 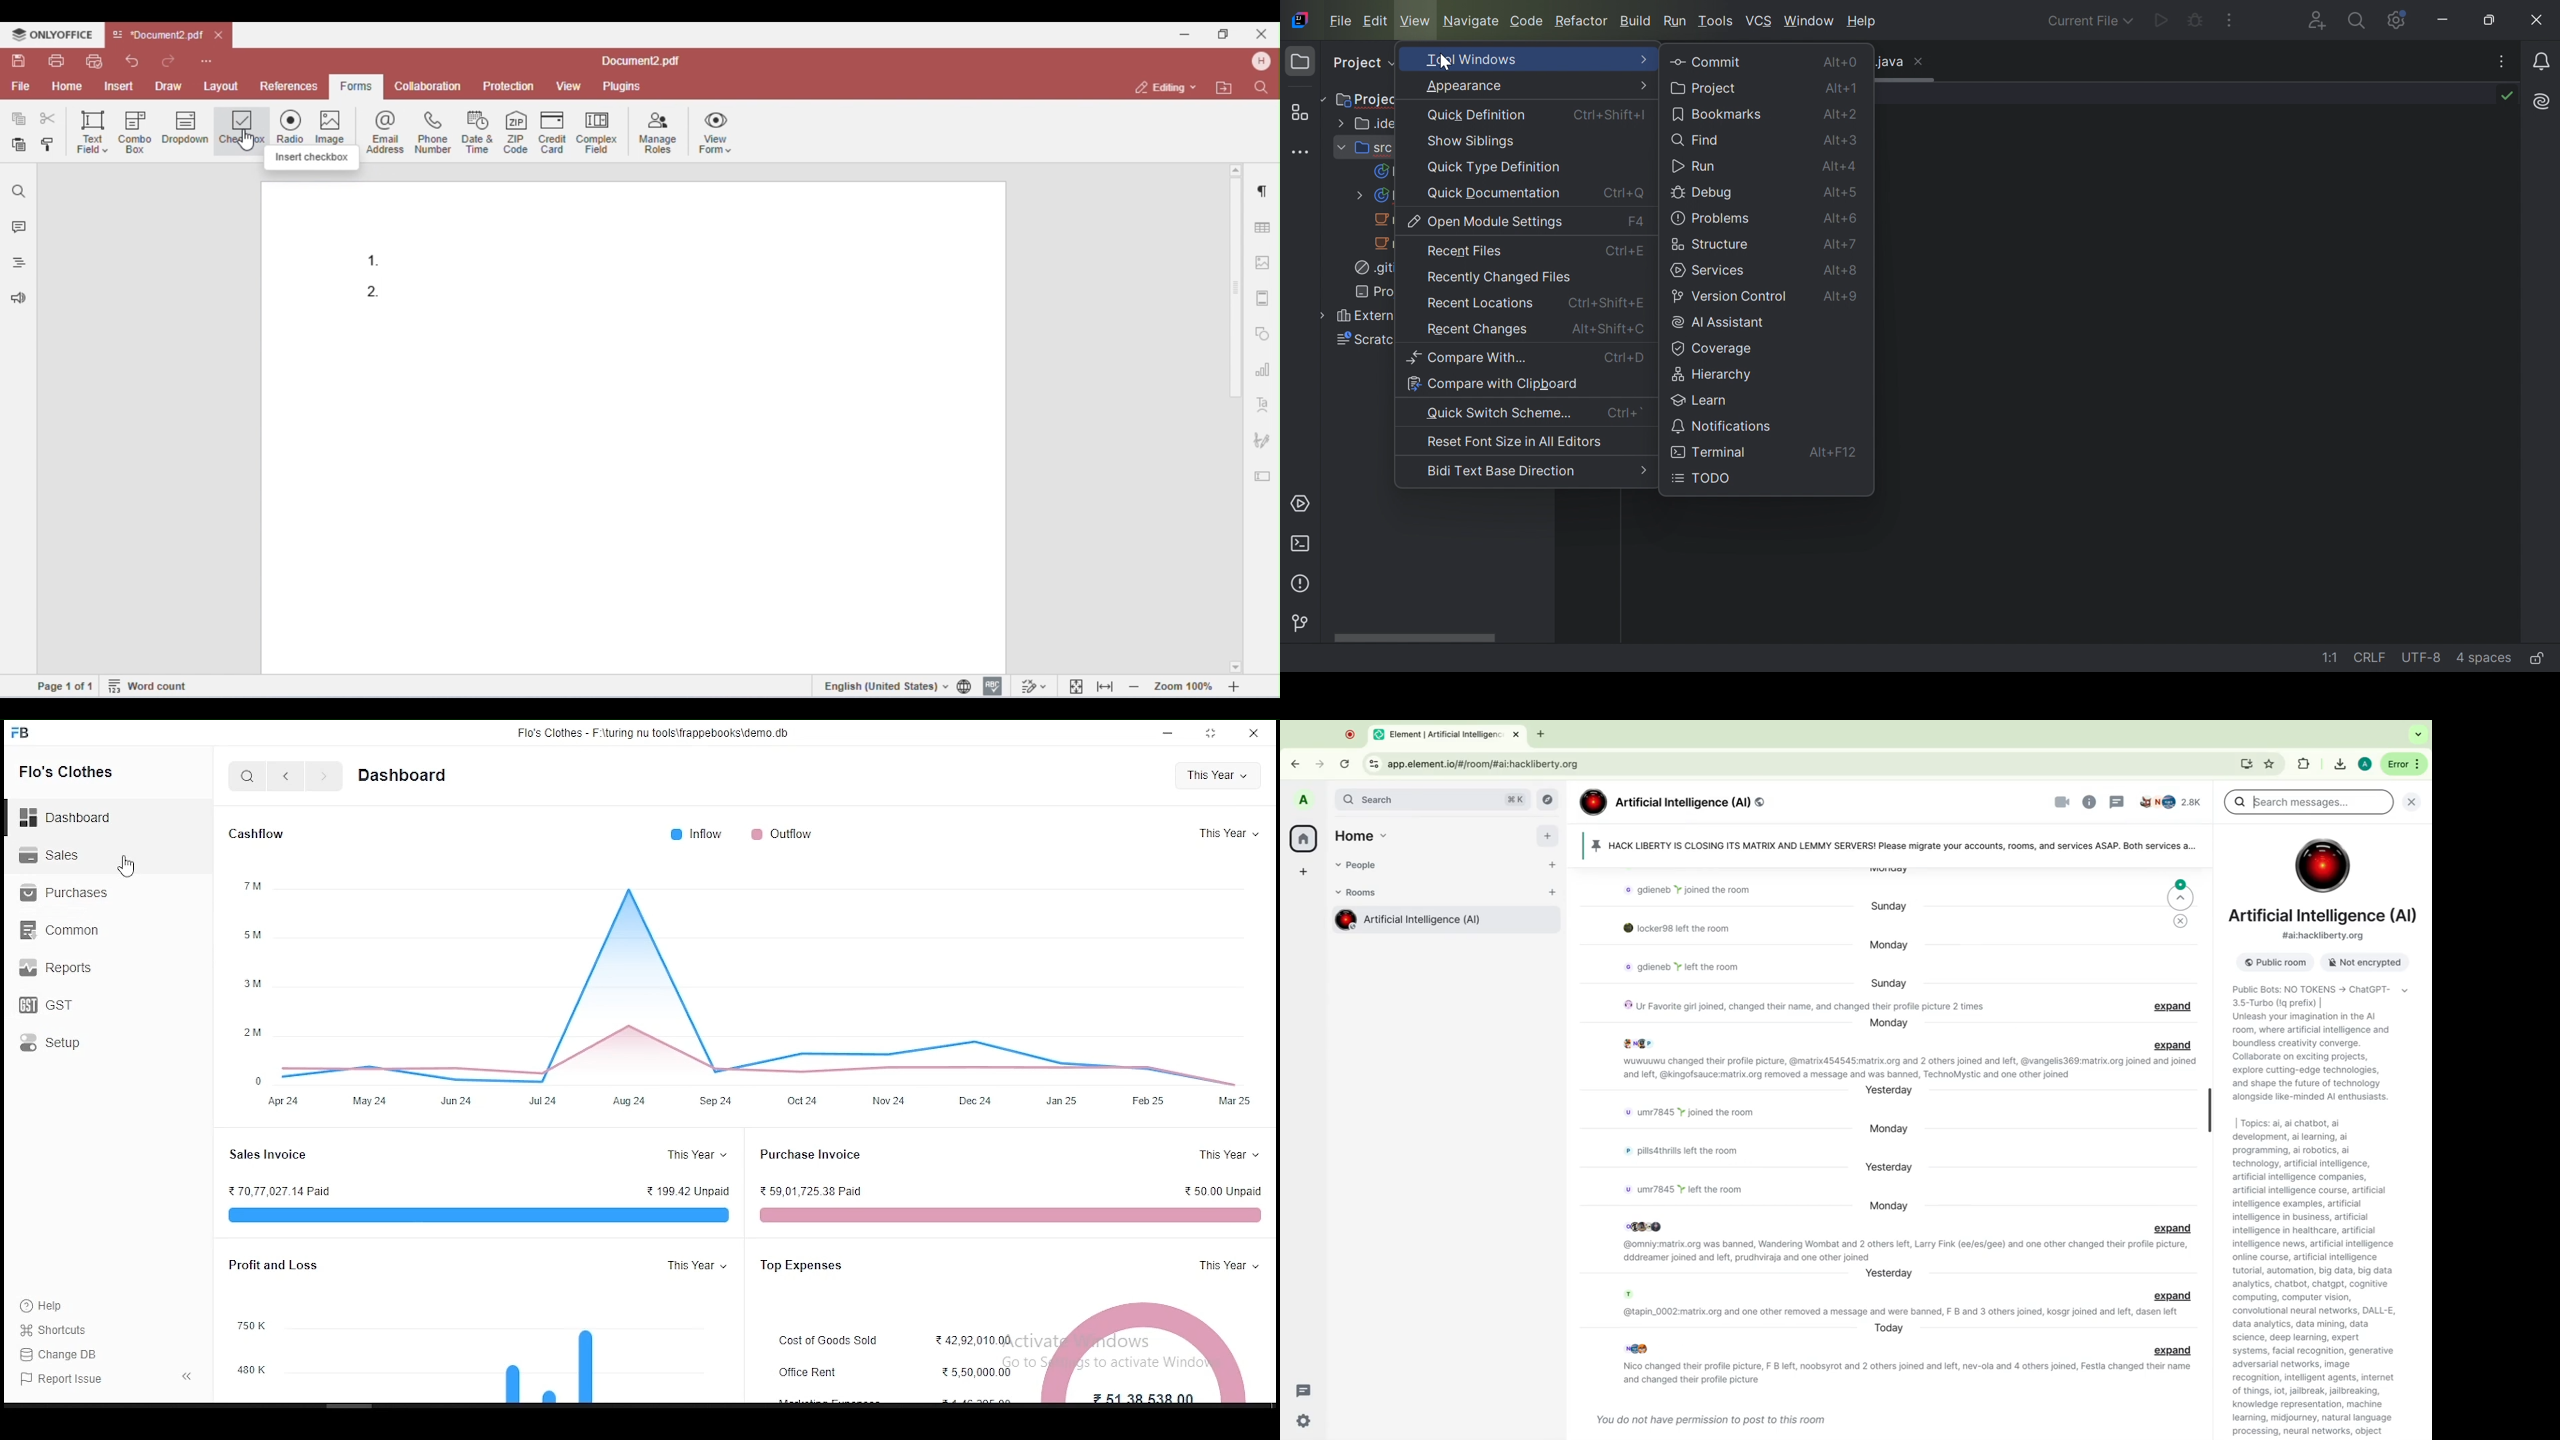 I want to click on sales invoice, so click(x=274, y=1156).